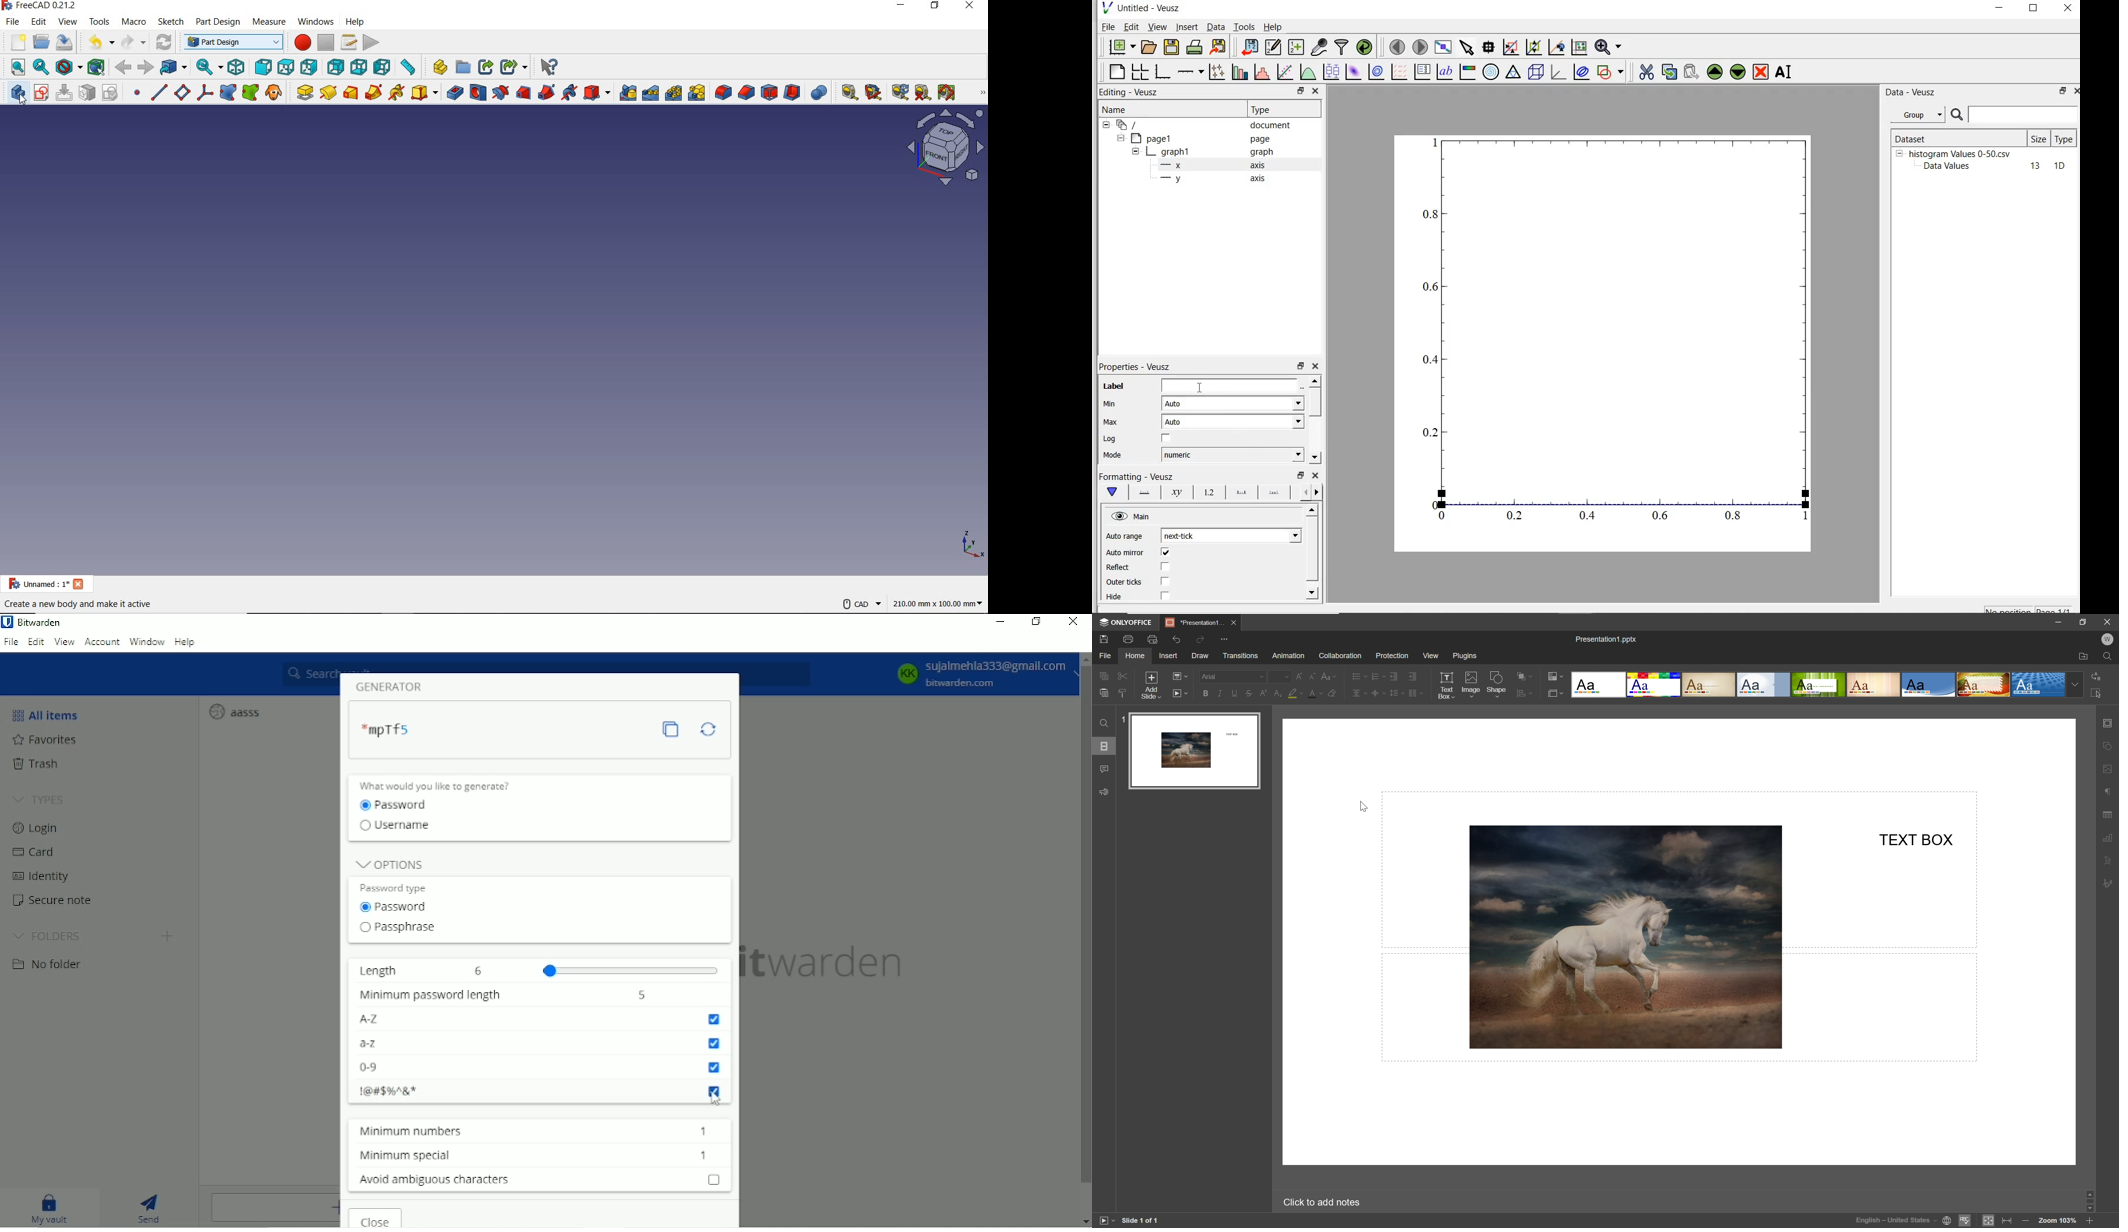 The height and width of the screenshot is (1232, 2128). I want to click on  Reflect, so click(1120, 568).